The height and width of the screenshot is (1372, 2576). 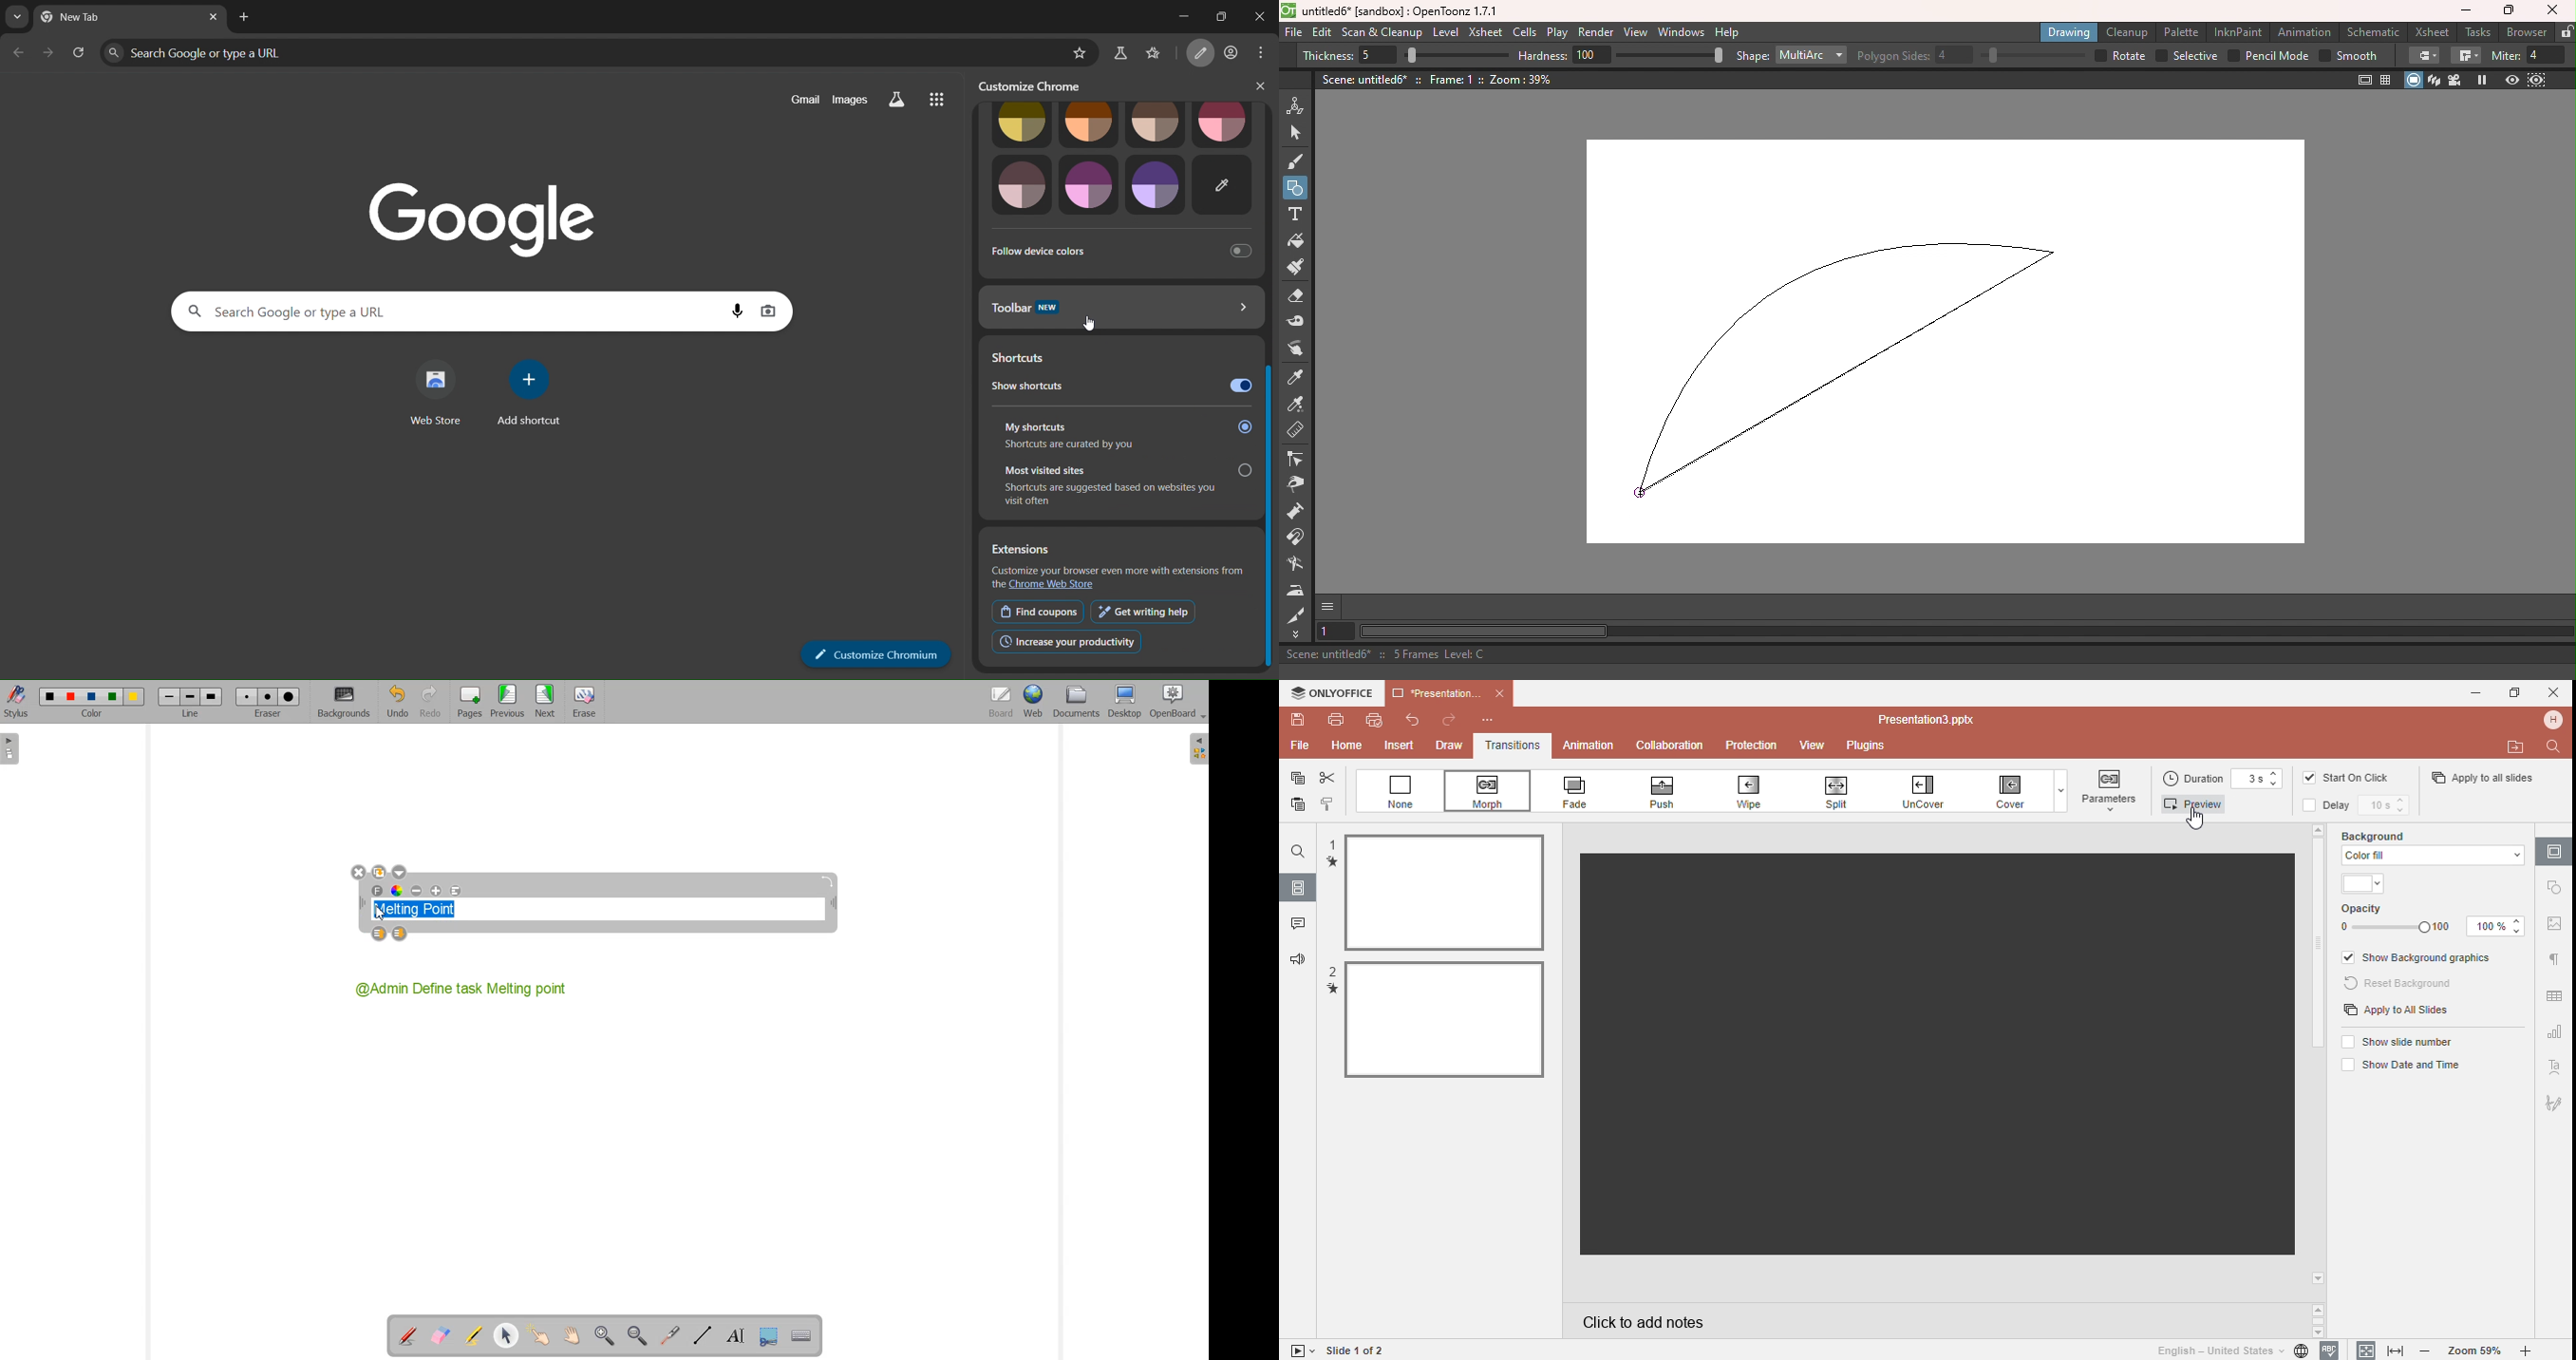 What do you see at coordinates (1587, 792) in the screenshot?
I see `Fade` at bounding box center [1587, 792].